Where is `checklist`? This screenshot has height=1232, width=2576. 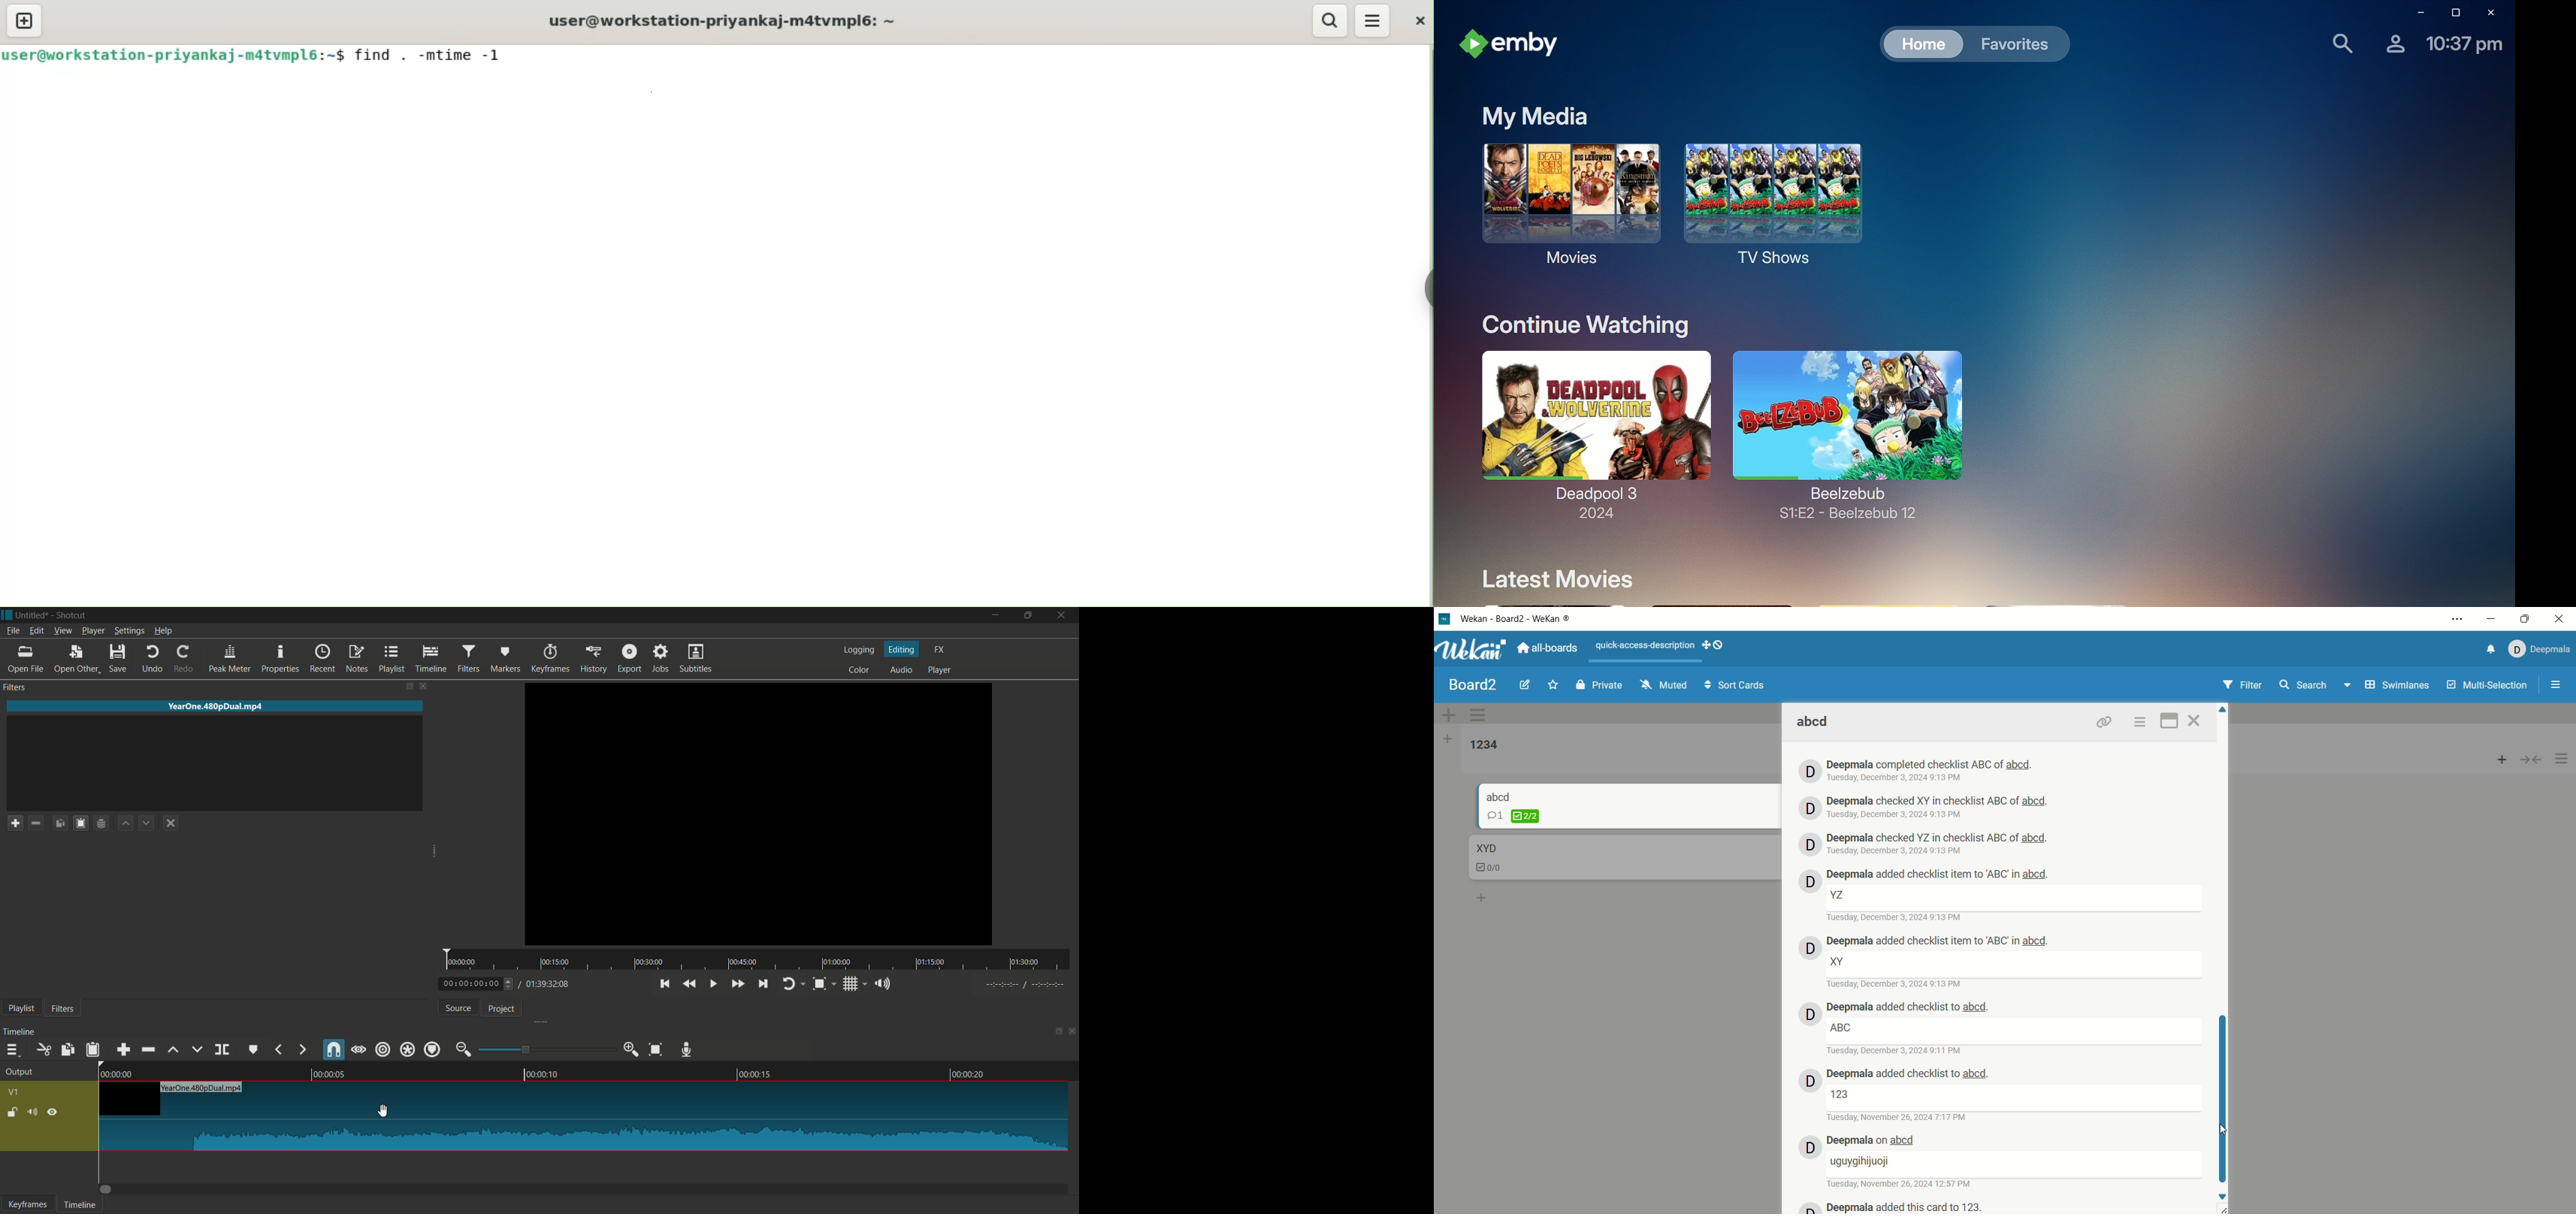
checklist is located at coordinates (1490, 869).